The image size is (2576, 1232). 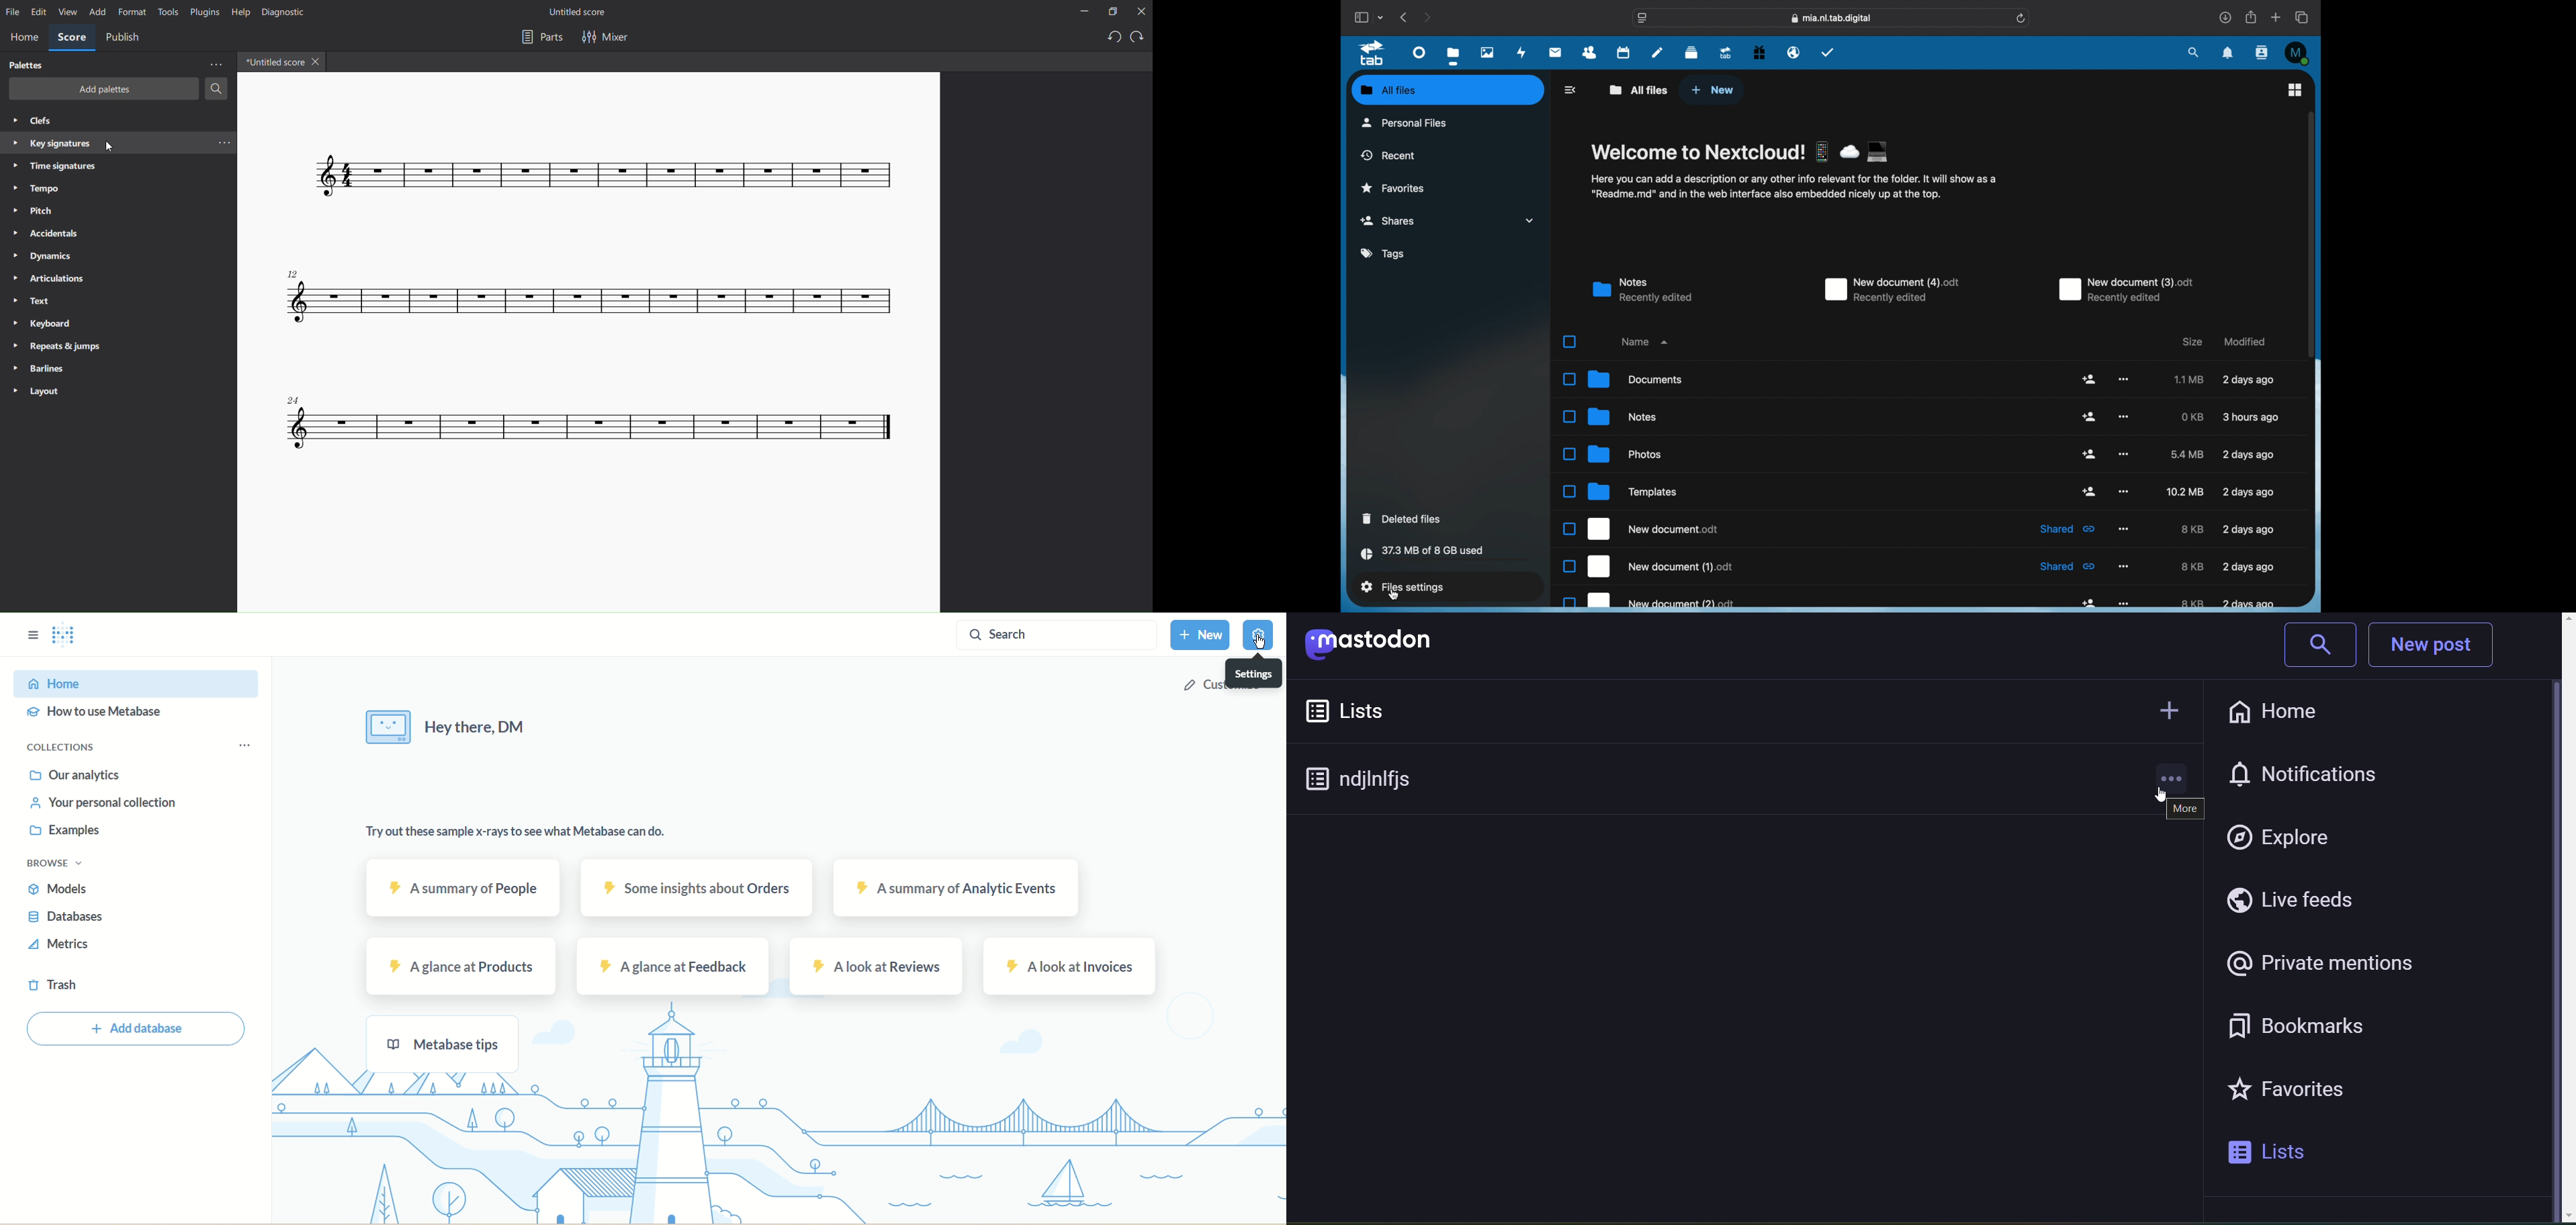 What do you see at coordinates (2090, 491) in the screenshot?
I see `share` at bounding box center [2090, 491].